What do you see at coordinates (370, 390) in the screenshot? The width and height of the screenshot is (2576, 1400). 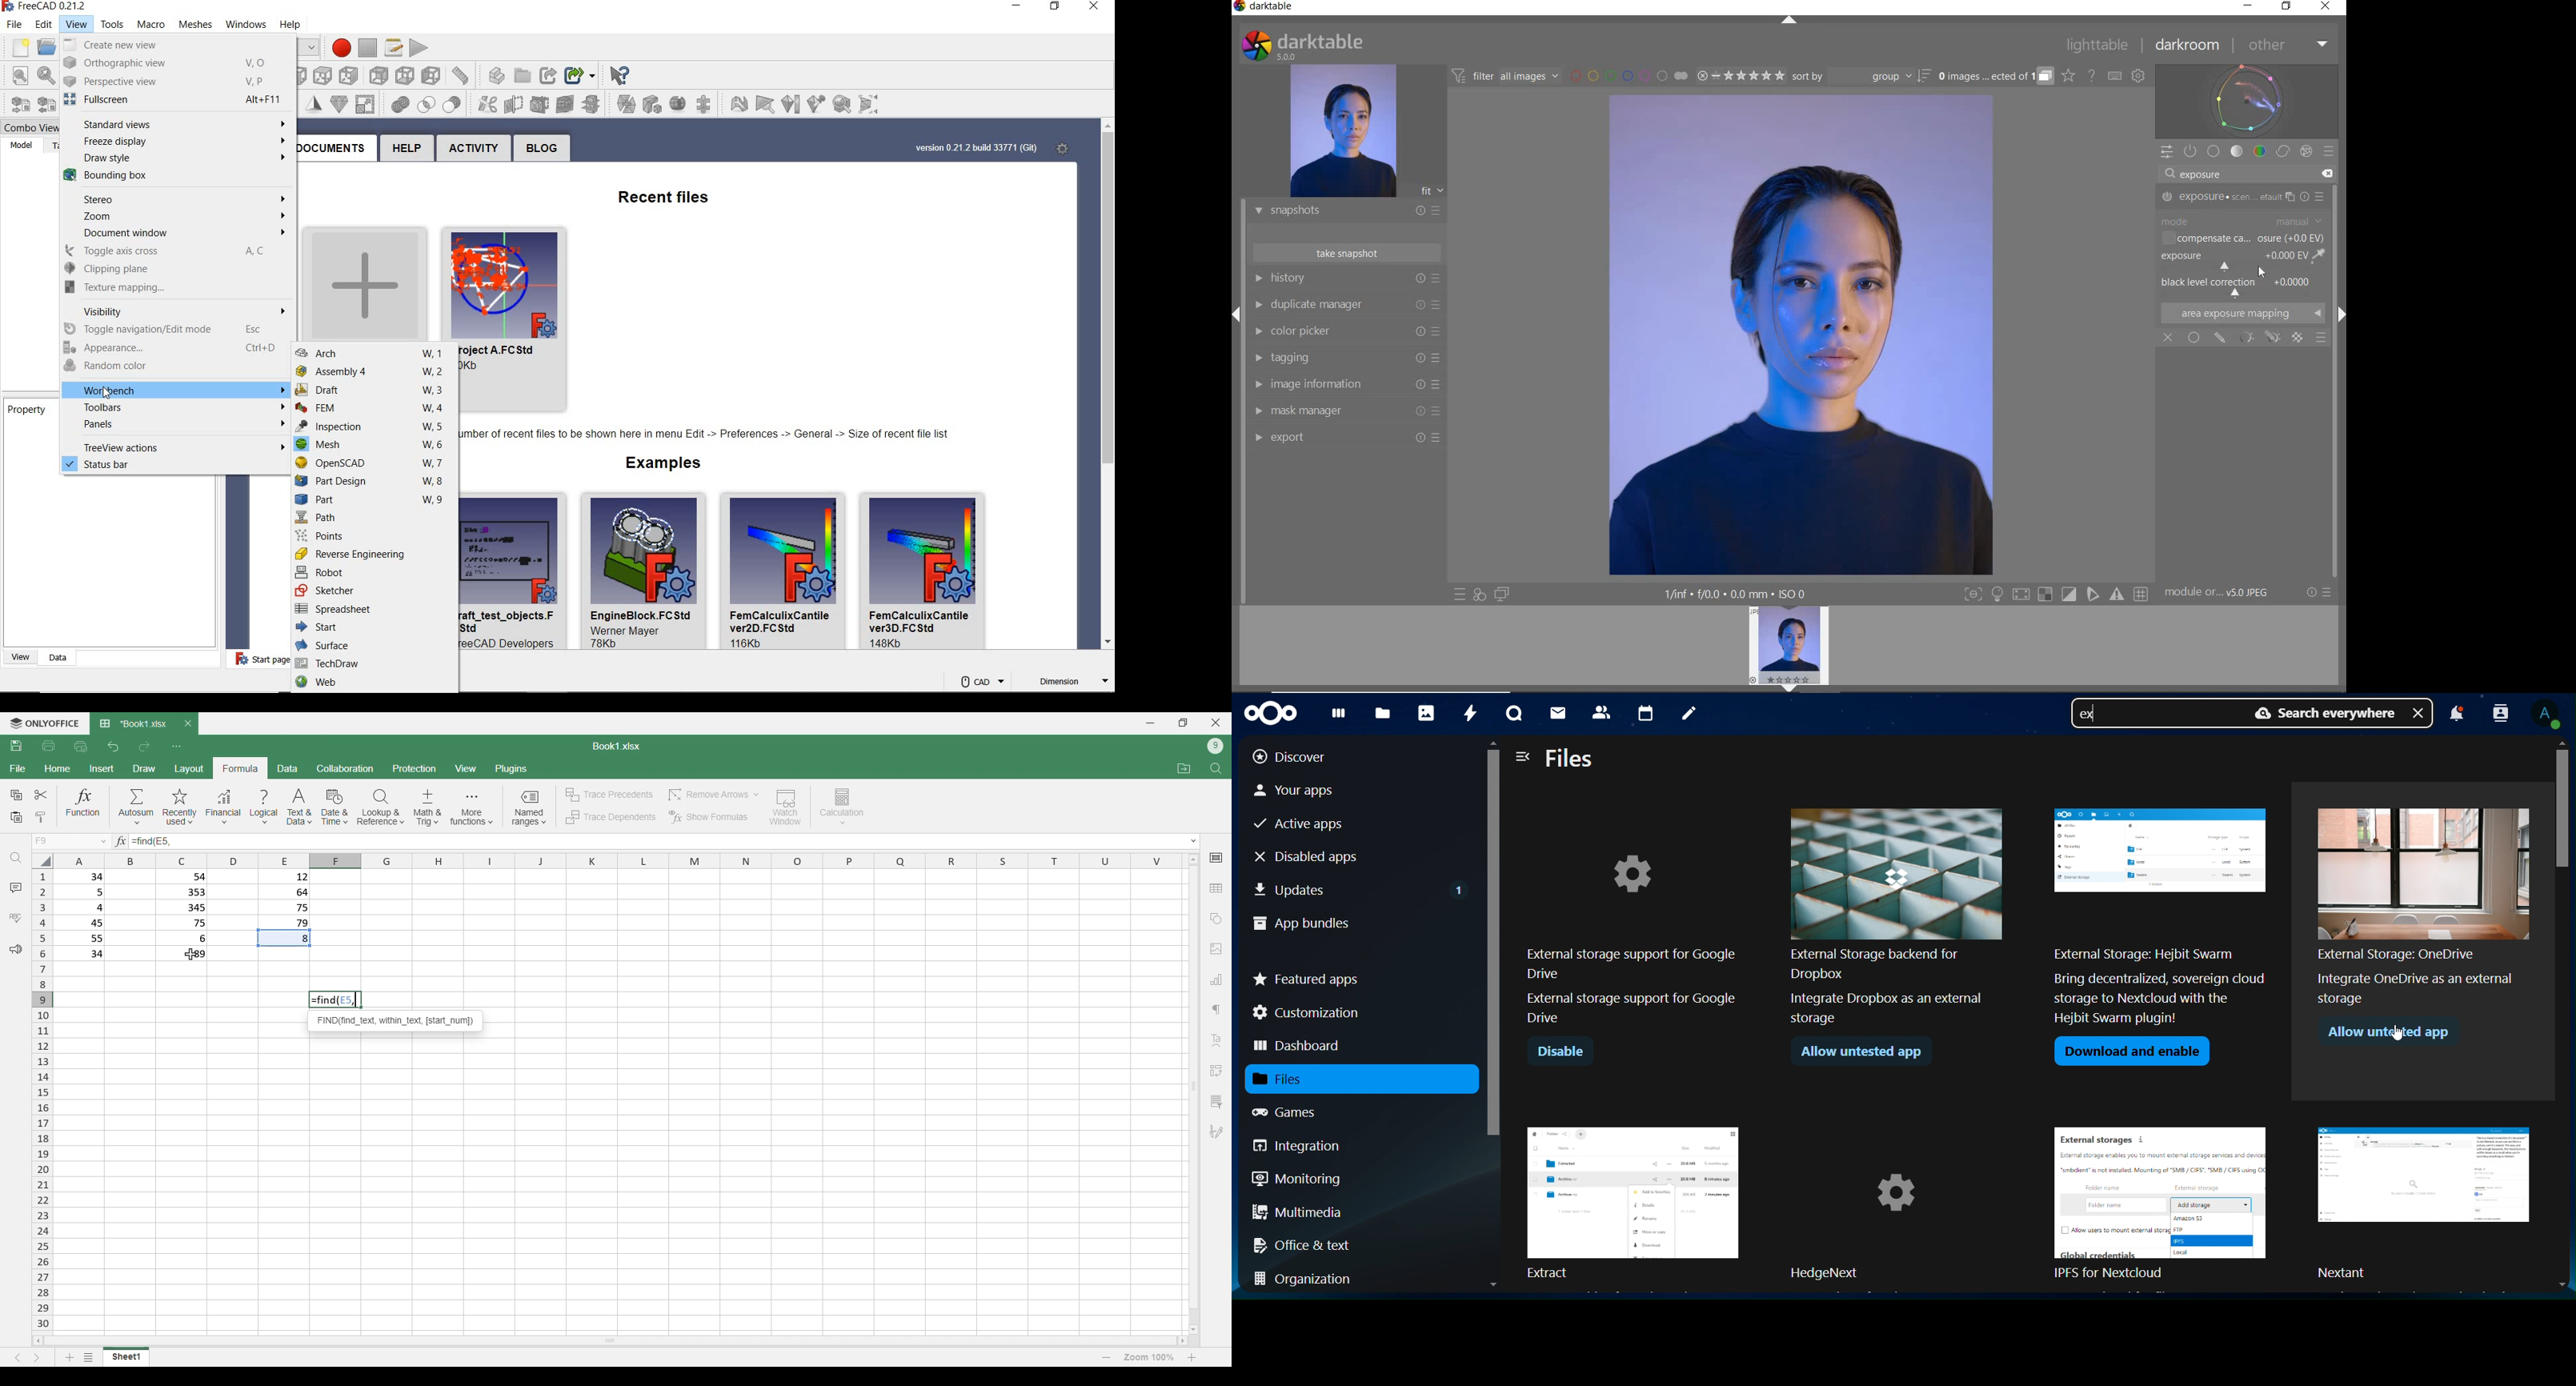 I see `draft` at bounding box center [370, 390].